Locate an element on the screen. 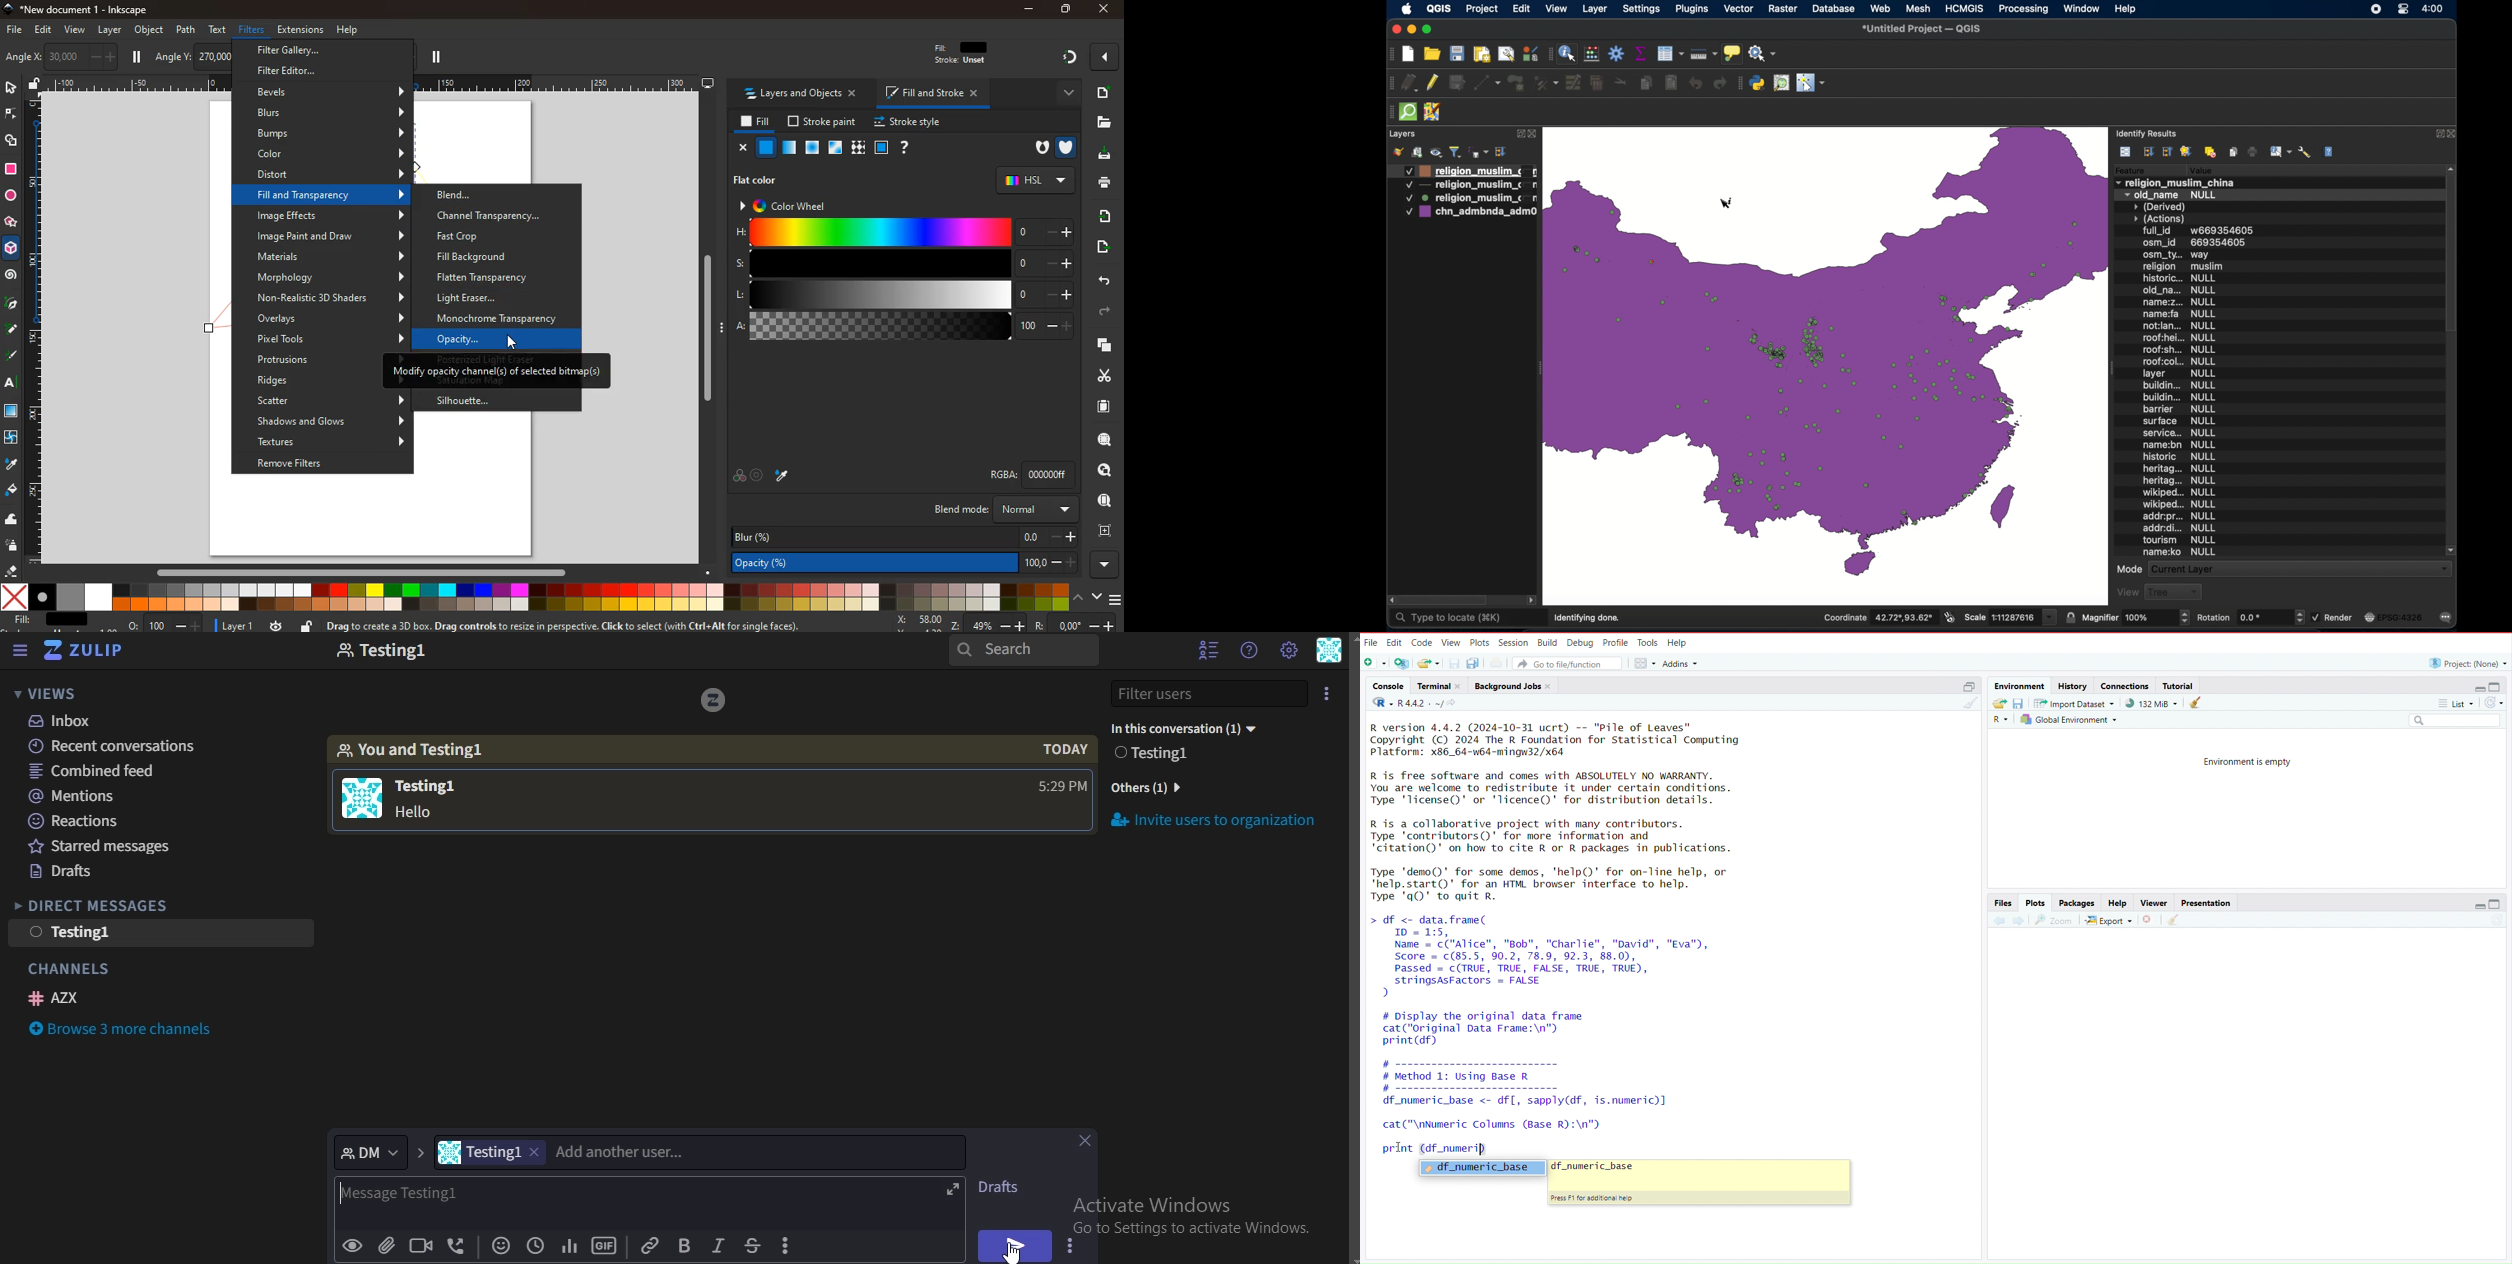 This screenshot has height=1288, width=2520. osm_ty is located at coordinates (2179, 256).